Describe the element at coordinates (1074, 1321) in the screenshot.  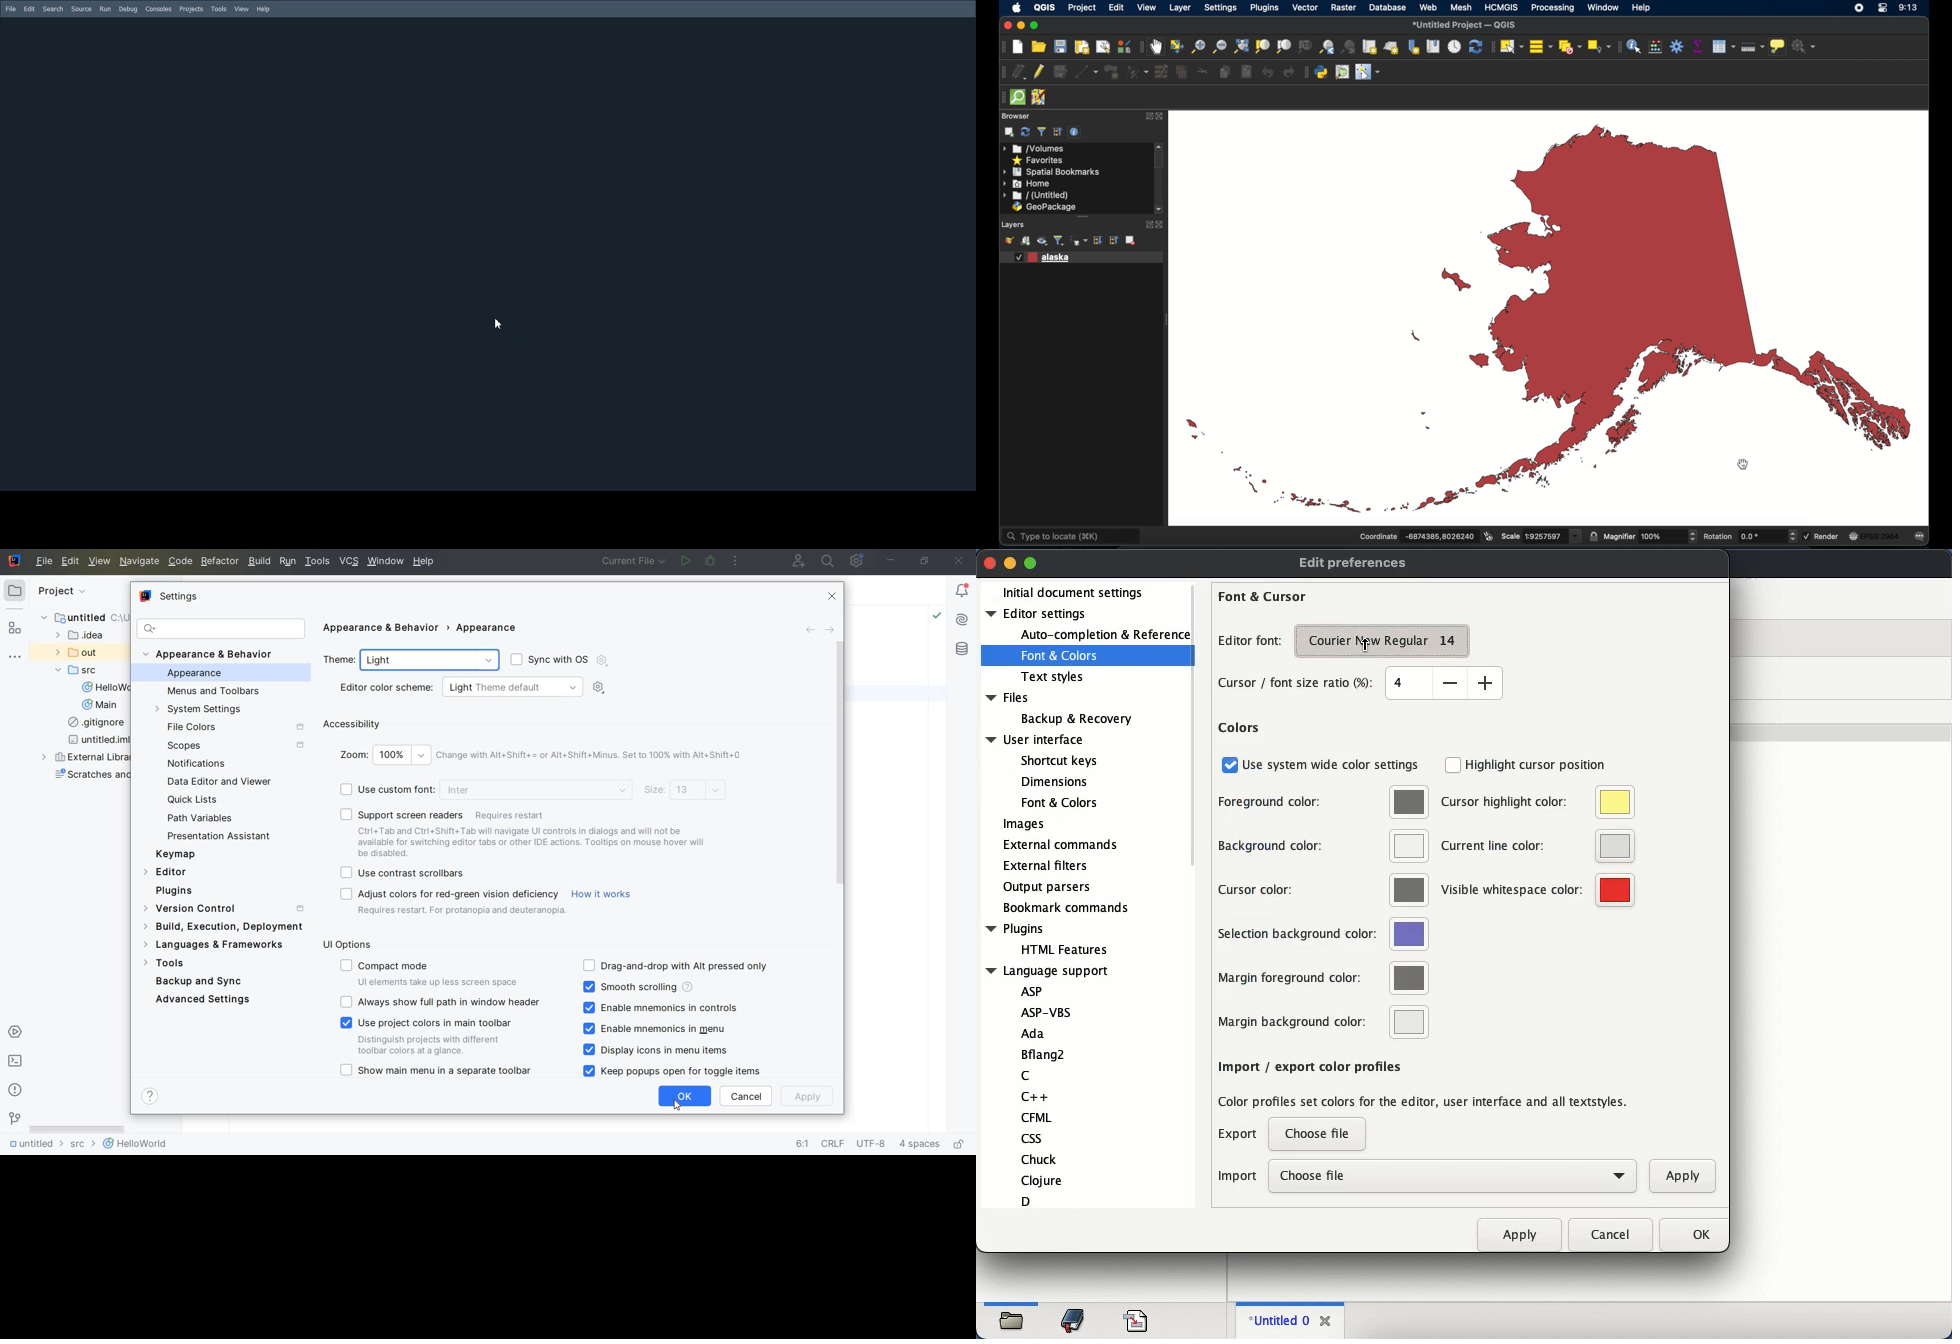
I see `bookmark` at that location.